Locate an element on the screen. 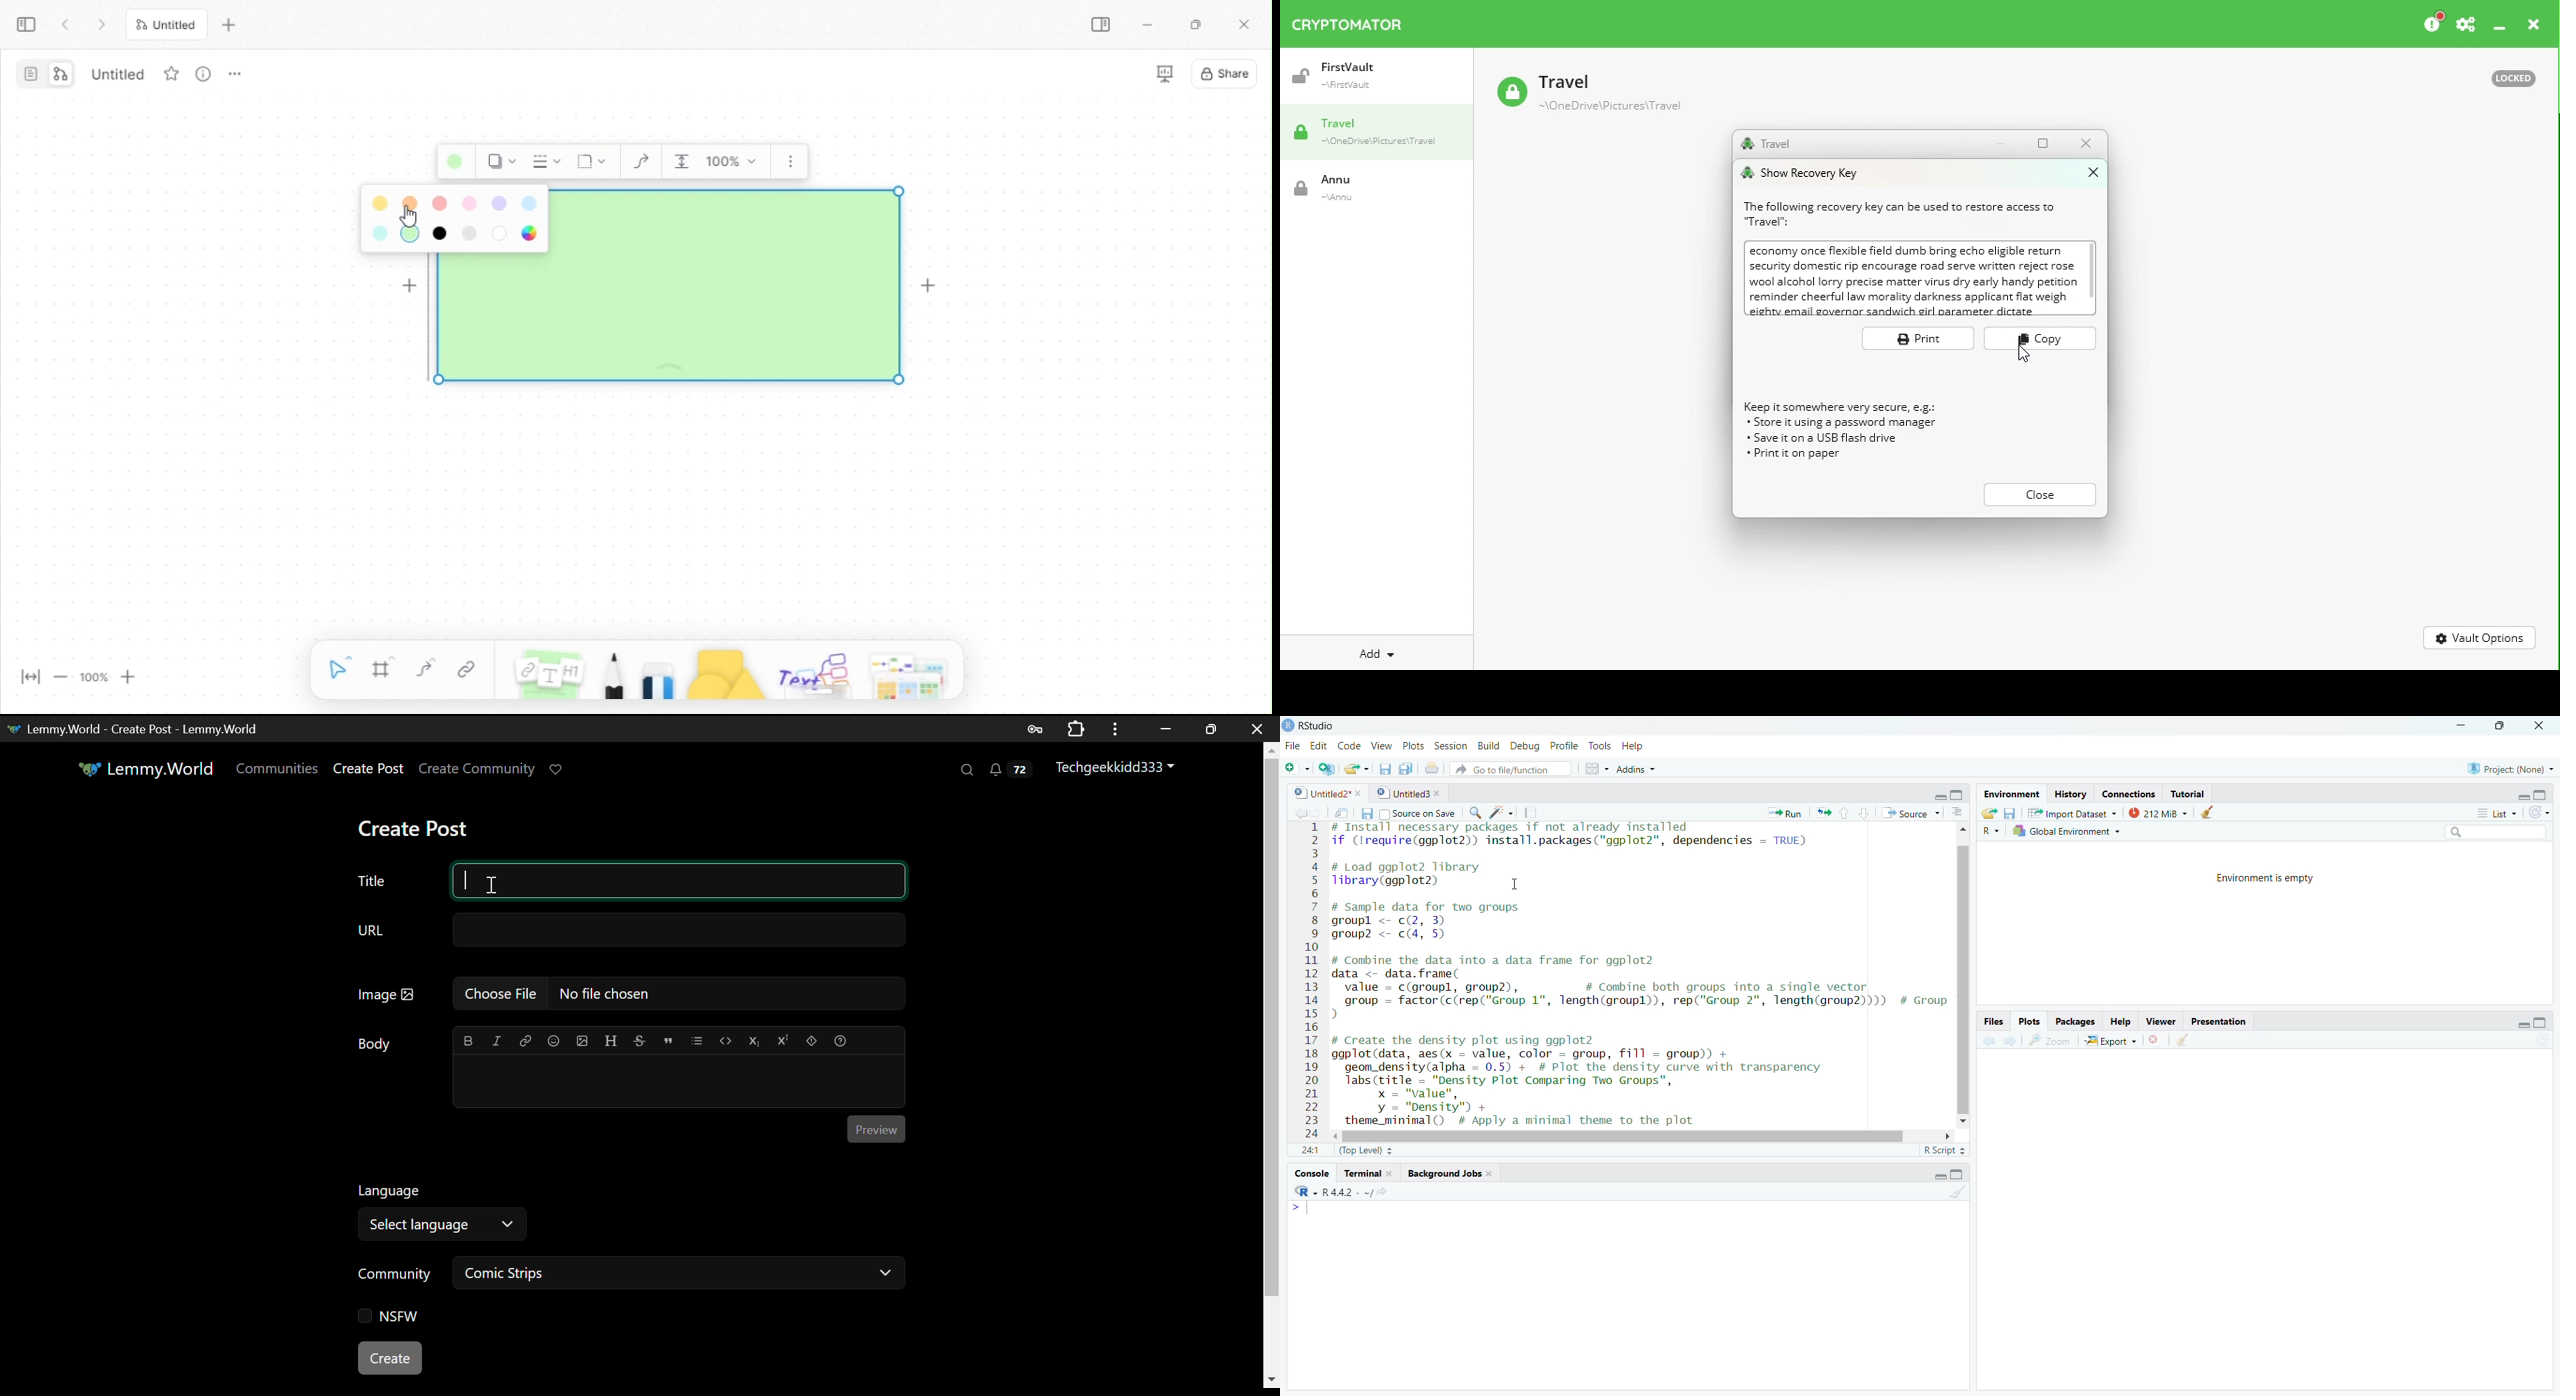 This screenshot has height=1400, width=2576. session is located at coordinates (1453, 745).